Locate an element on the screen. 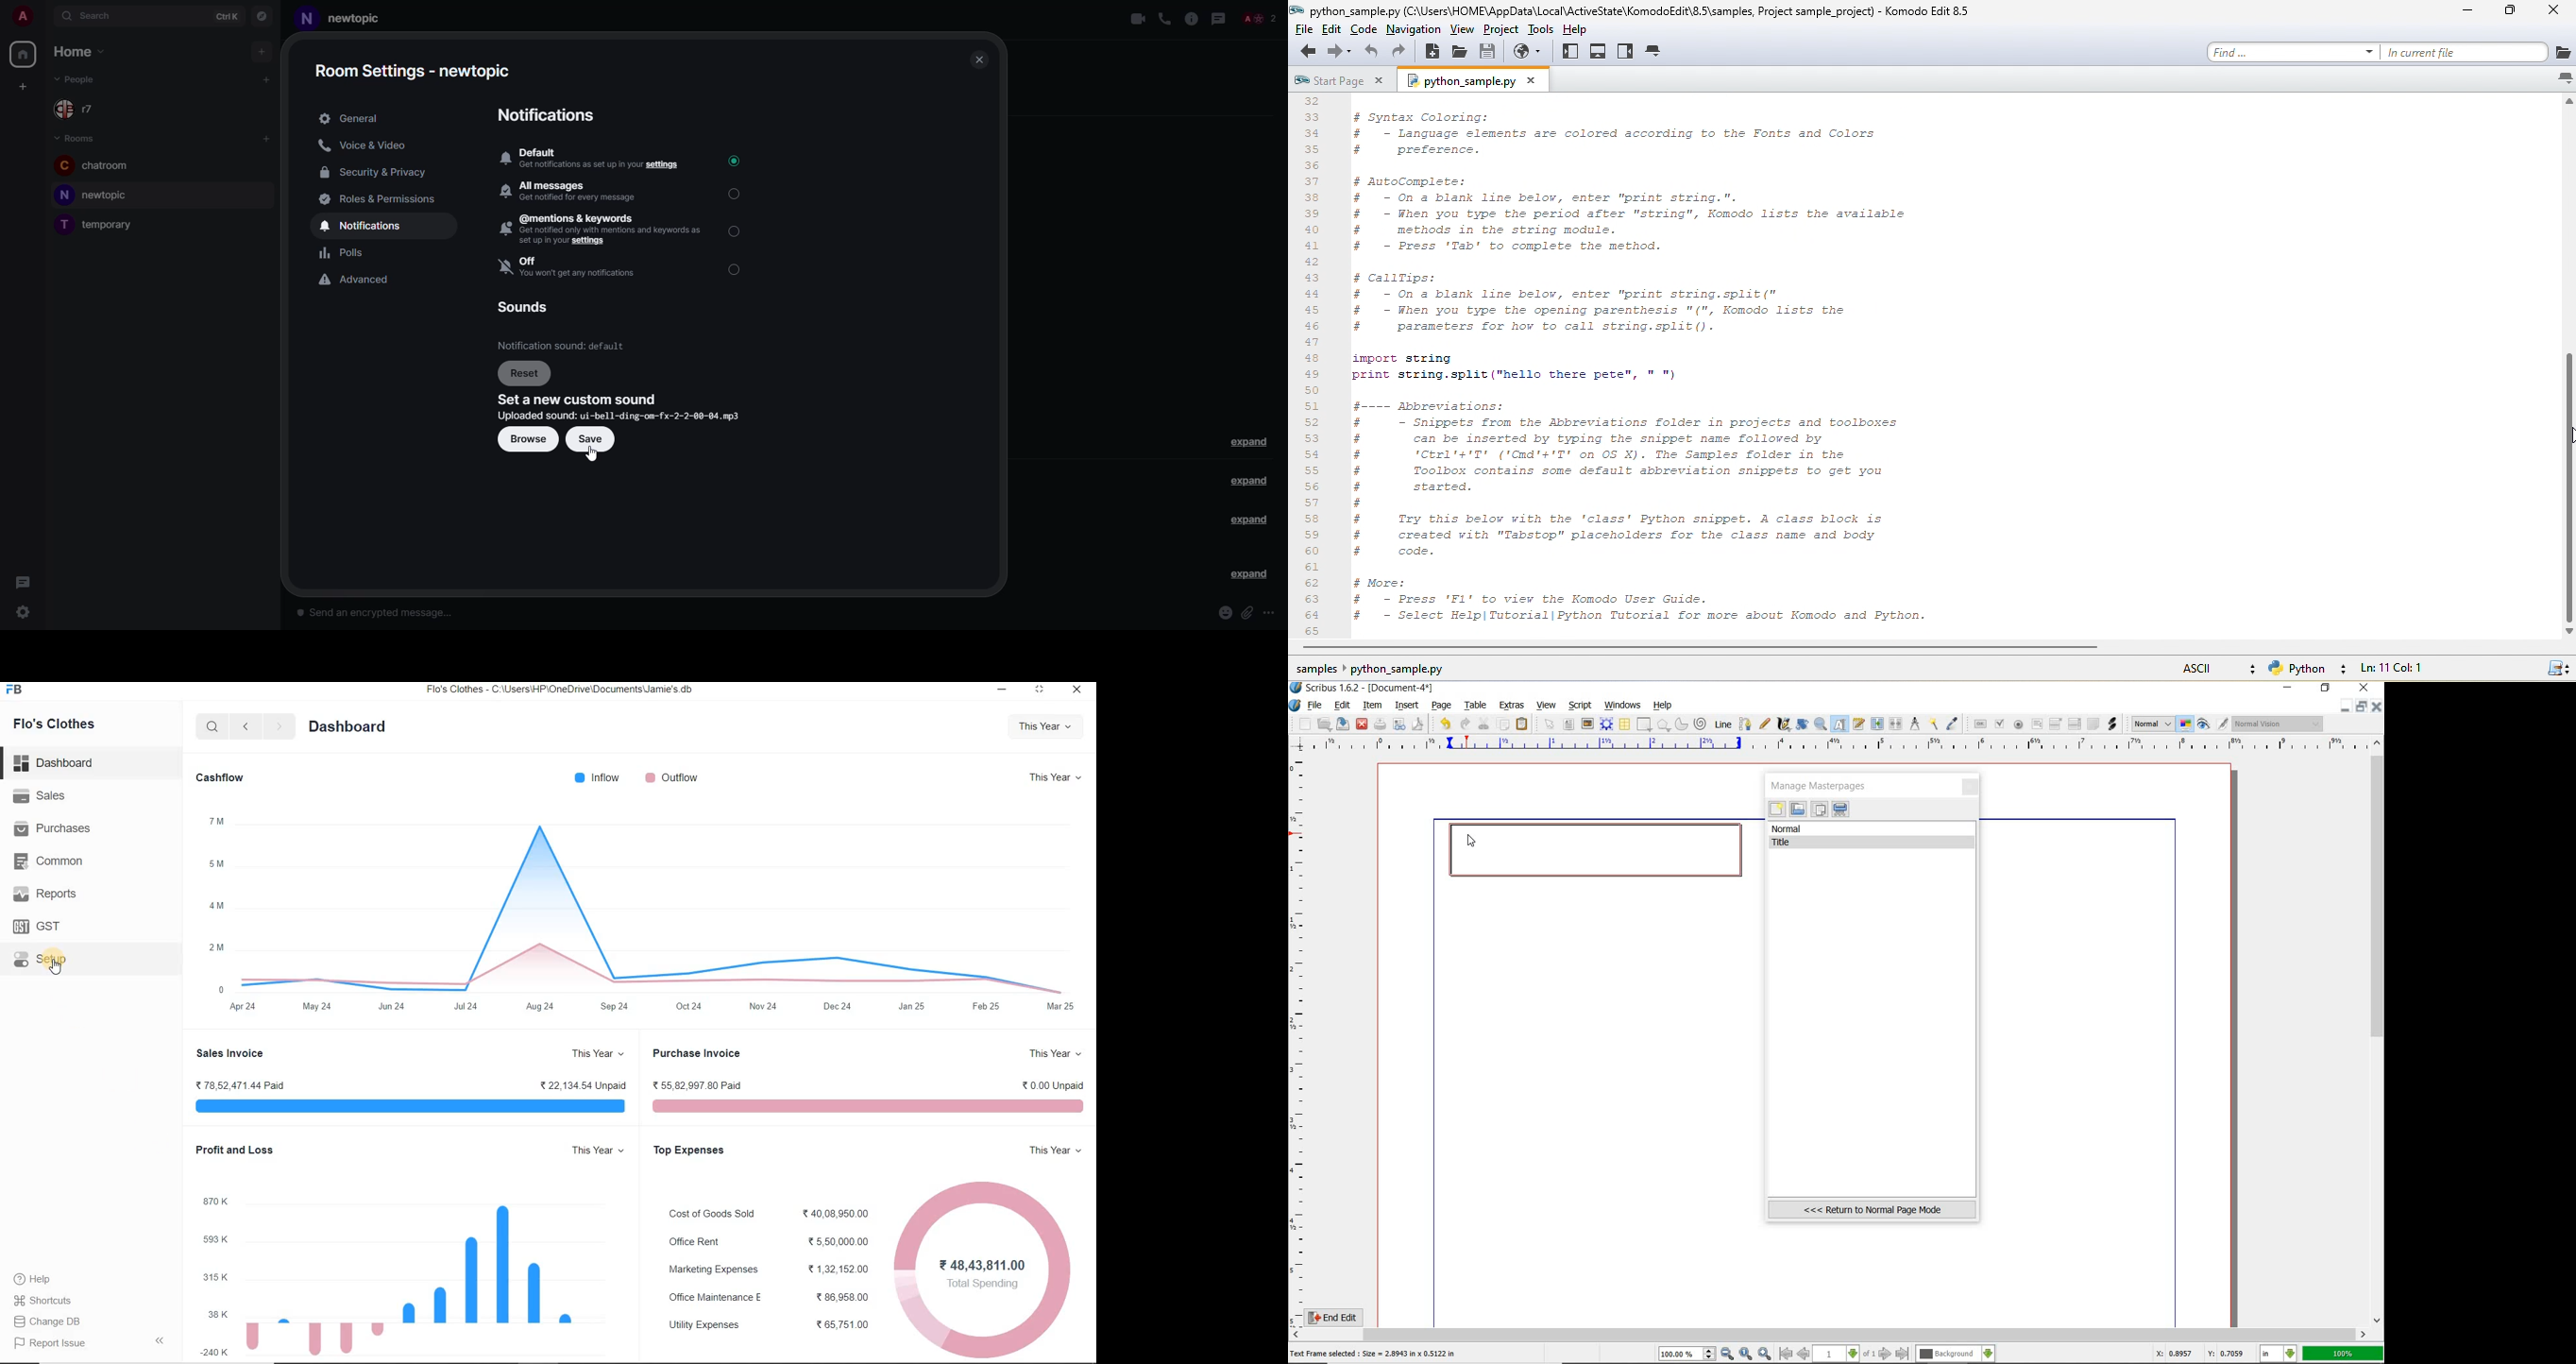  Cashflow is located at coordinates (219, 777).